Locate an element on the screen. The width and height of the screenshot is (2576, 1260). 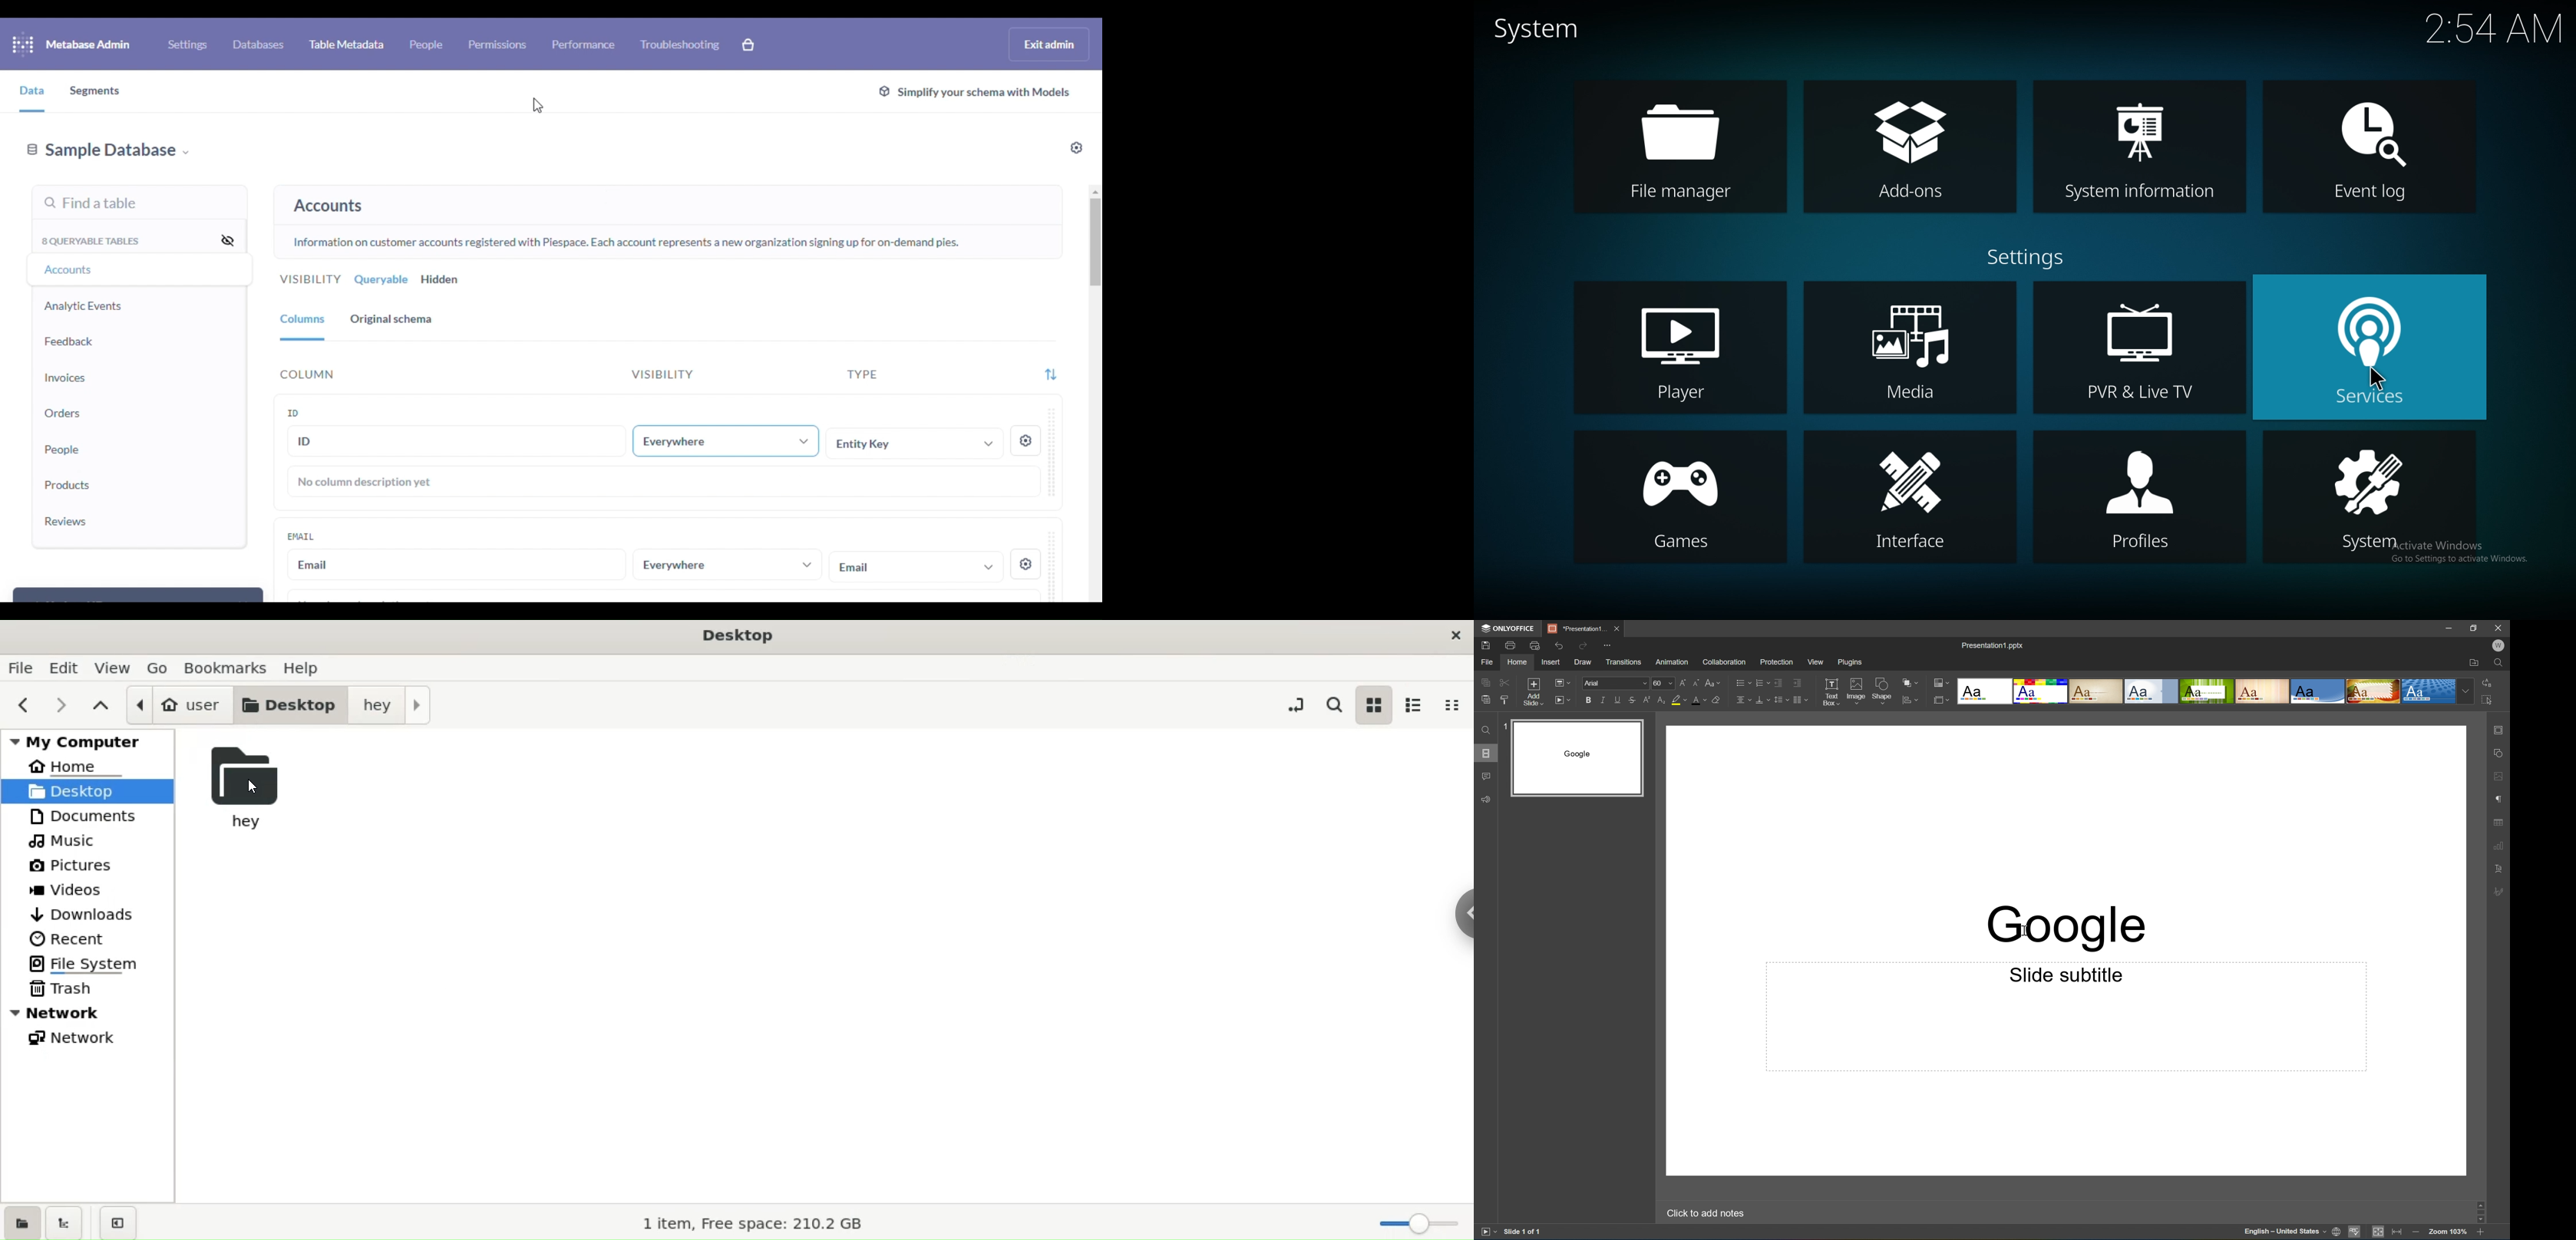
Font color is located at coordinates (1700, 701).